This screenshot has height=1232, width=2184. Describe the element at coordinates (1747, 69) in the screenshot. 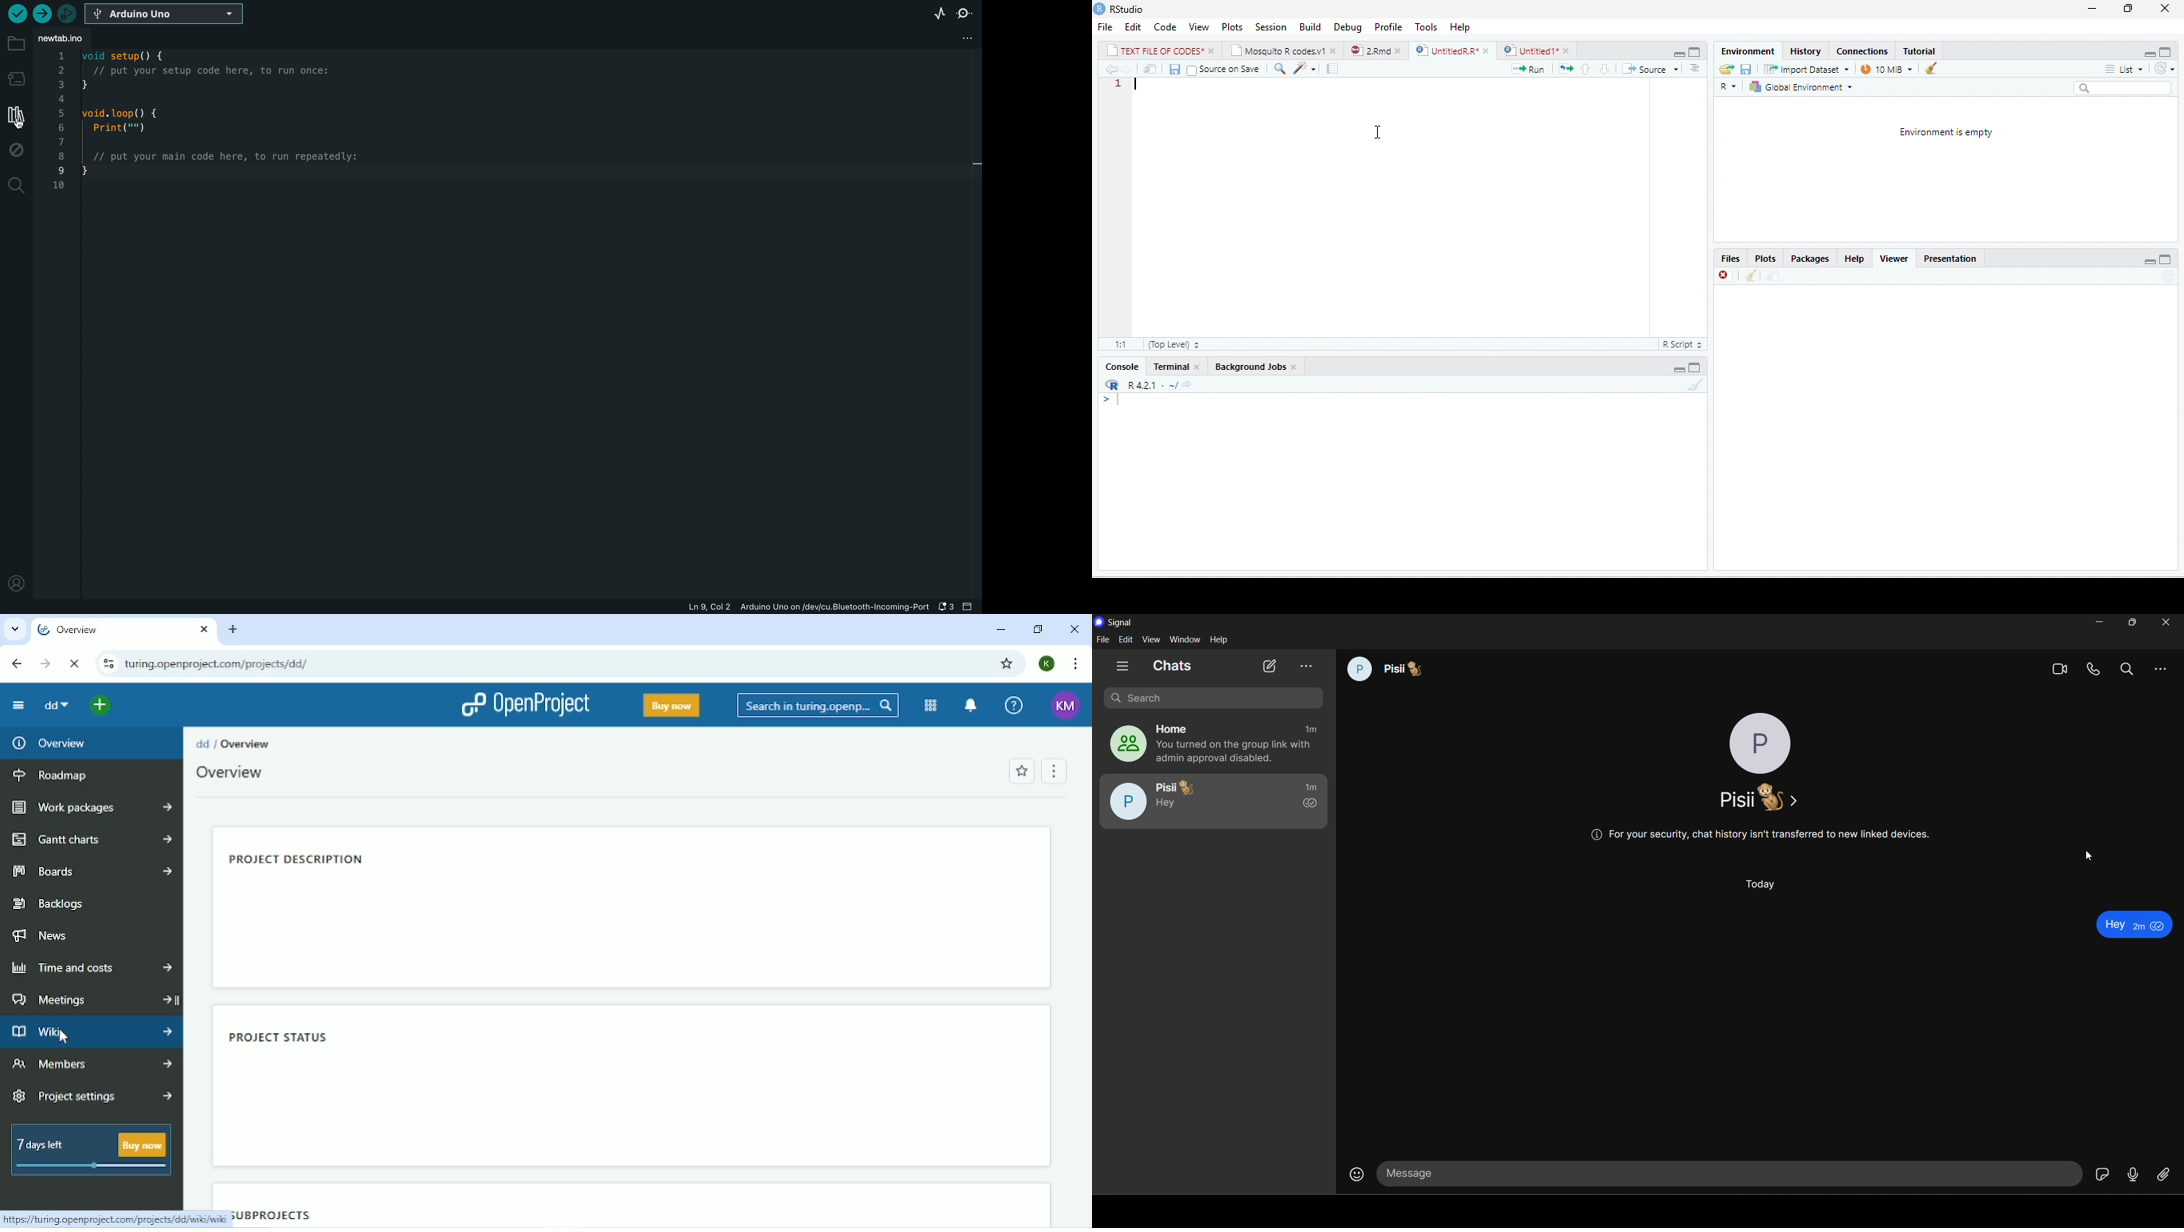

I see `save ` at that location.